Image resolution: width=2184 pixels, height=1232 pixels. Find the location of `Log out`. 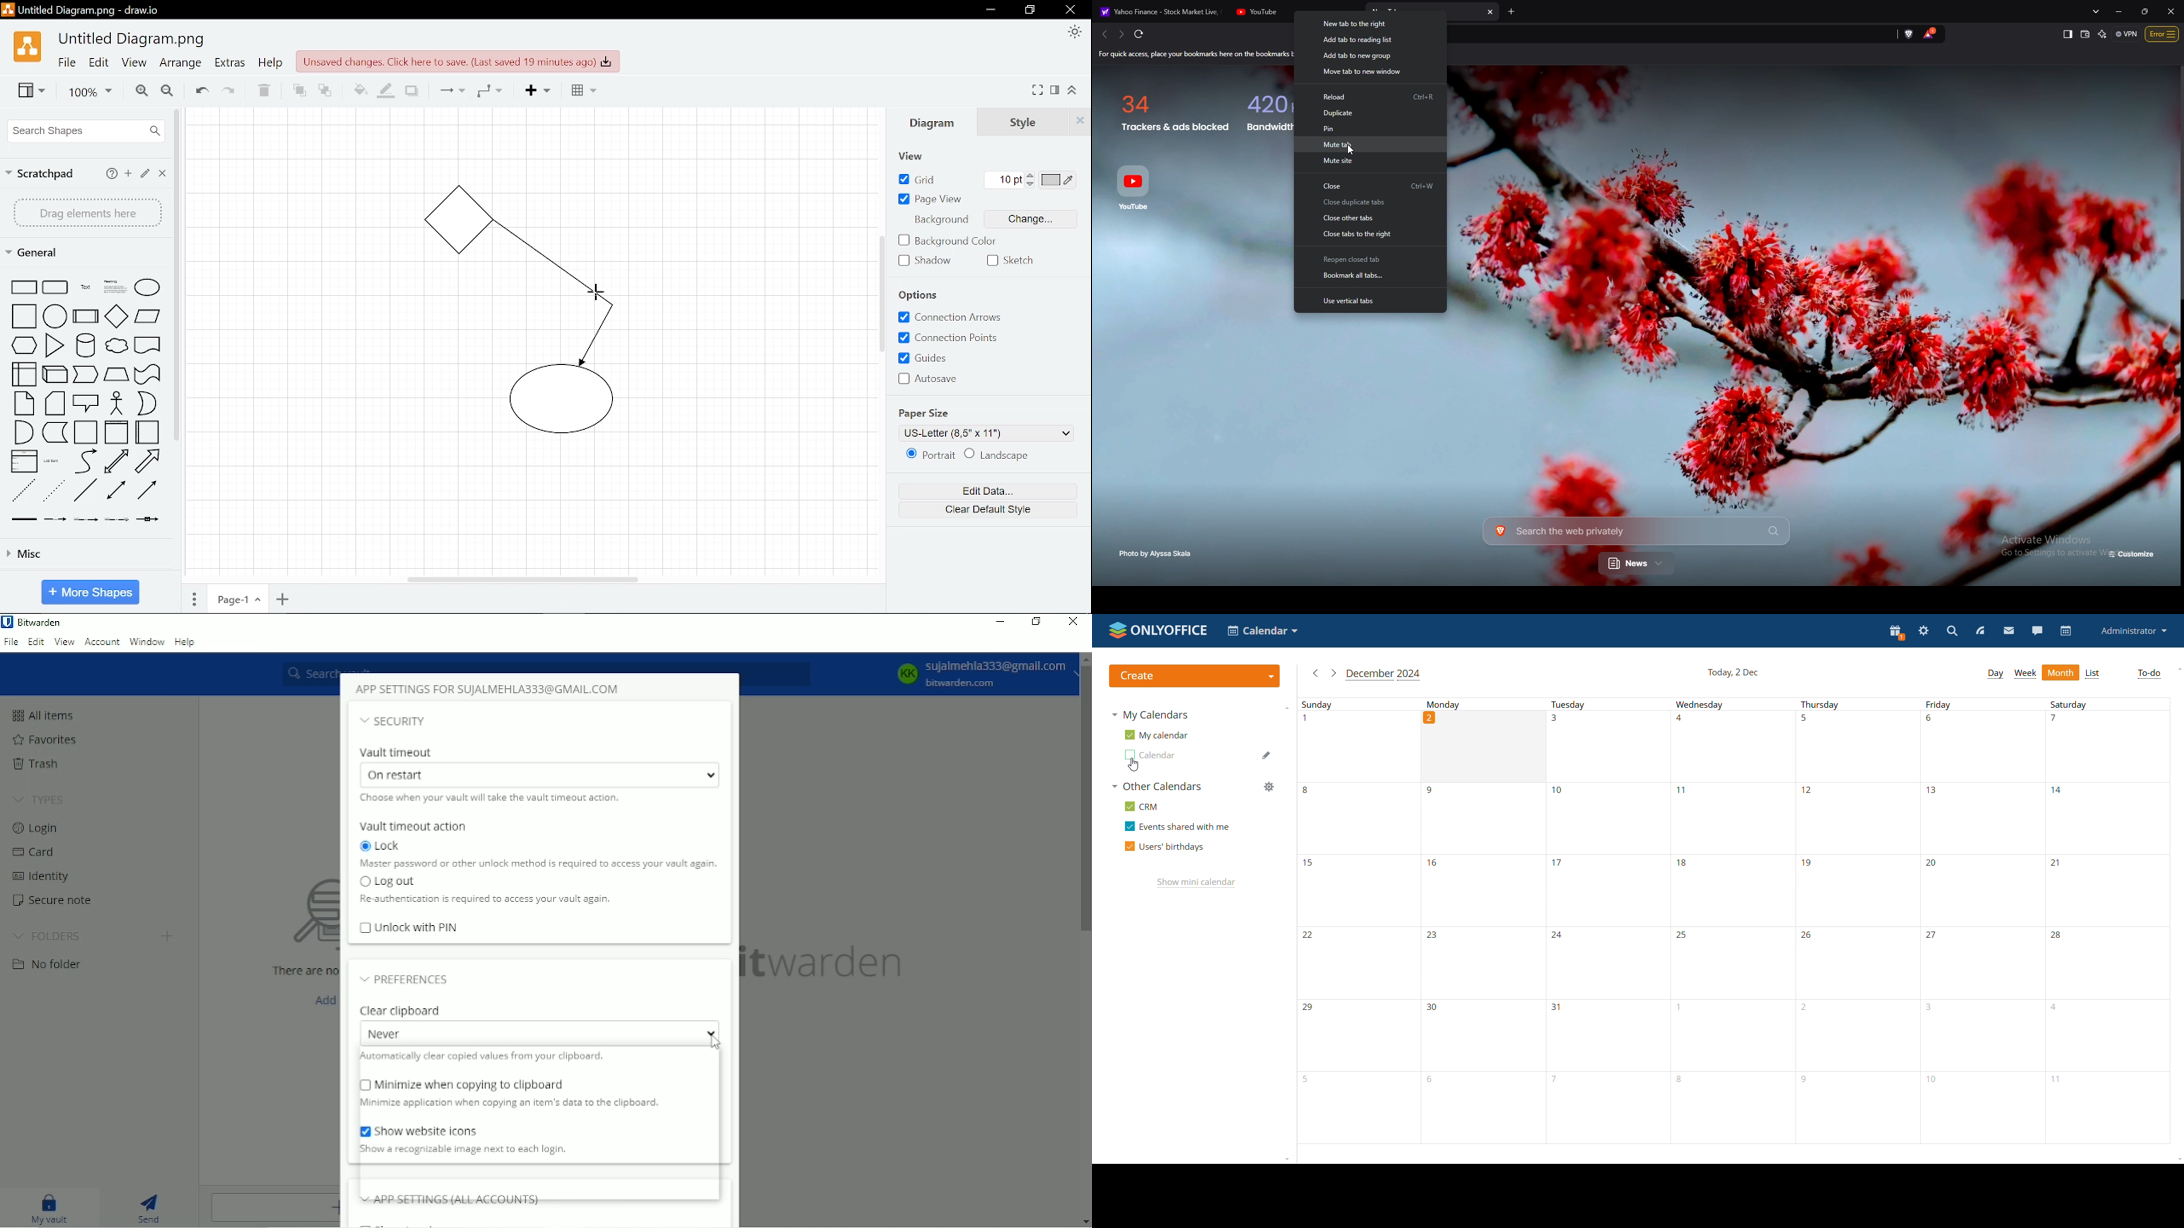

Log out is located at coordinates (486, 890).